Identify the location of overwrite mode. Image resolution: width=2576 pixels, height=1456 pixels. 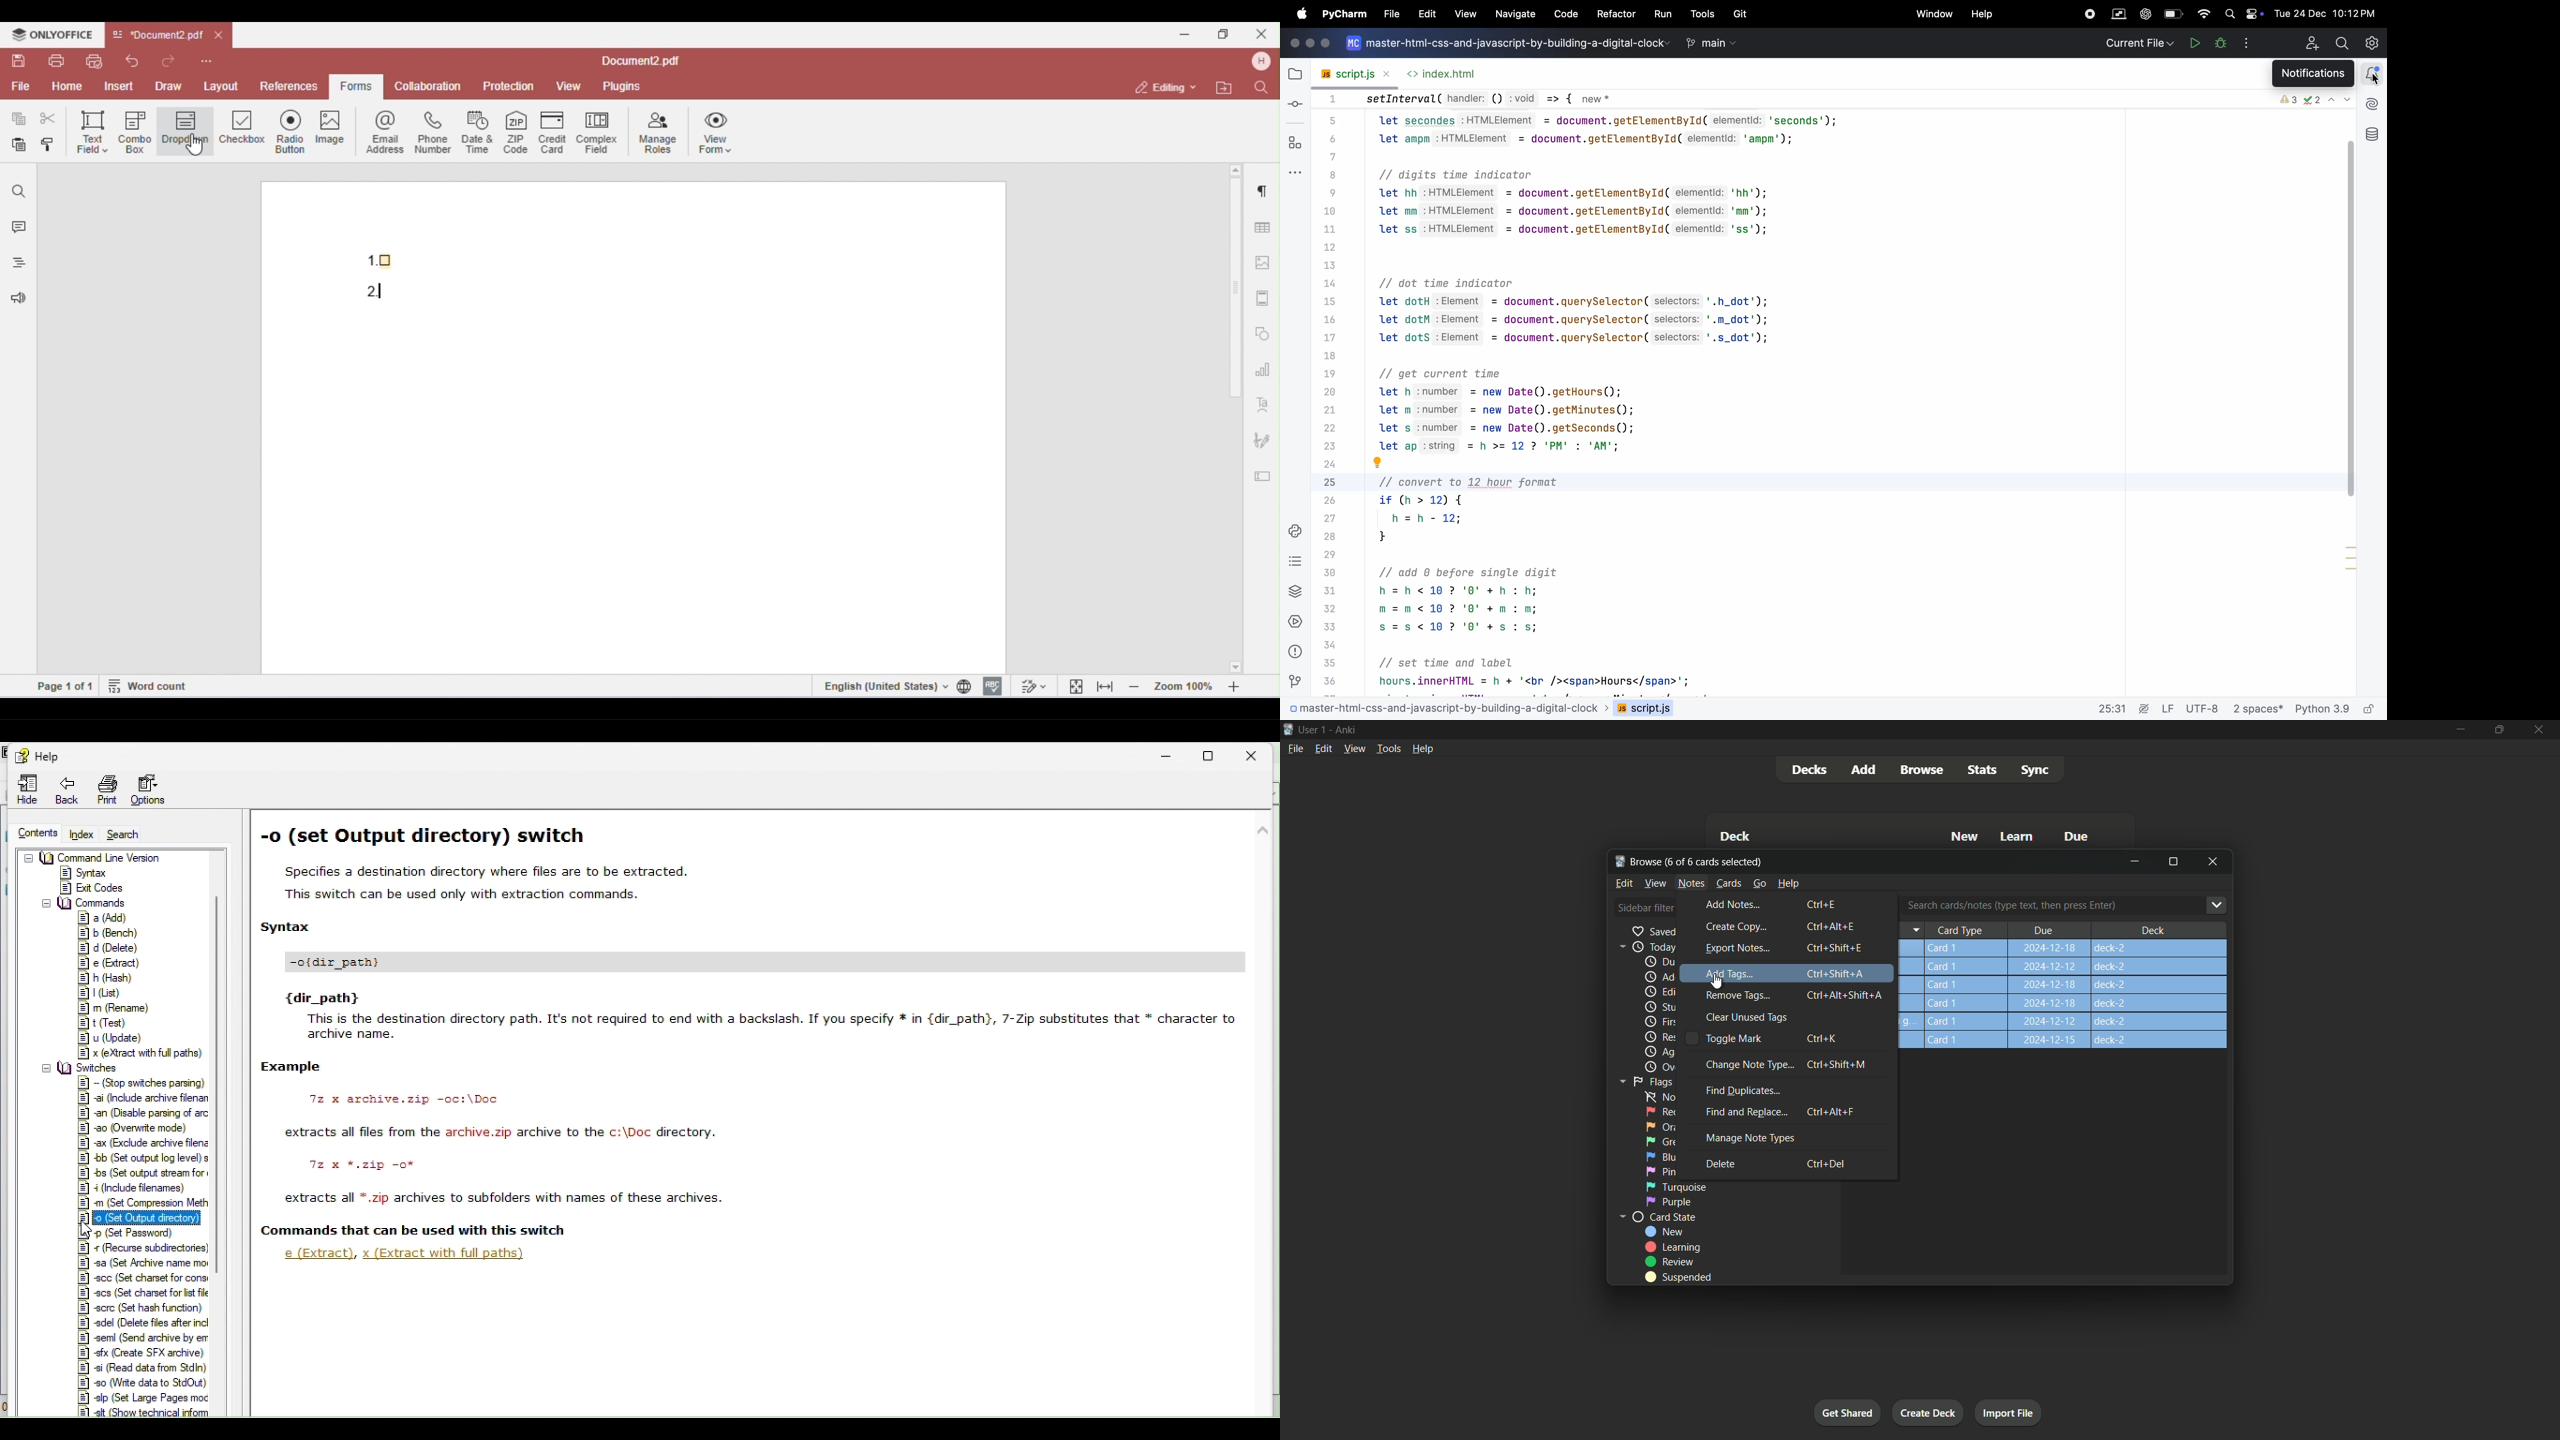
(135, 1129).